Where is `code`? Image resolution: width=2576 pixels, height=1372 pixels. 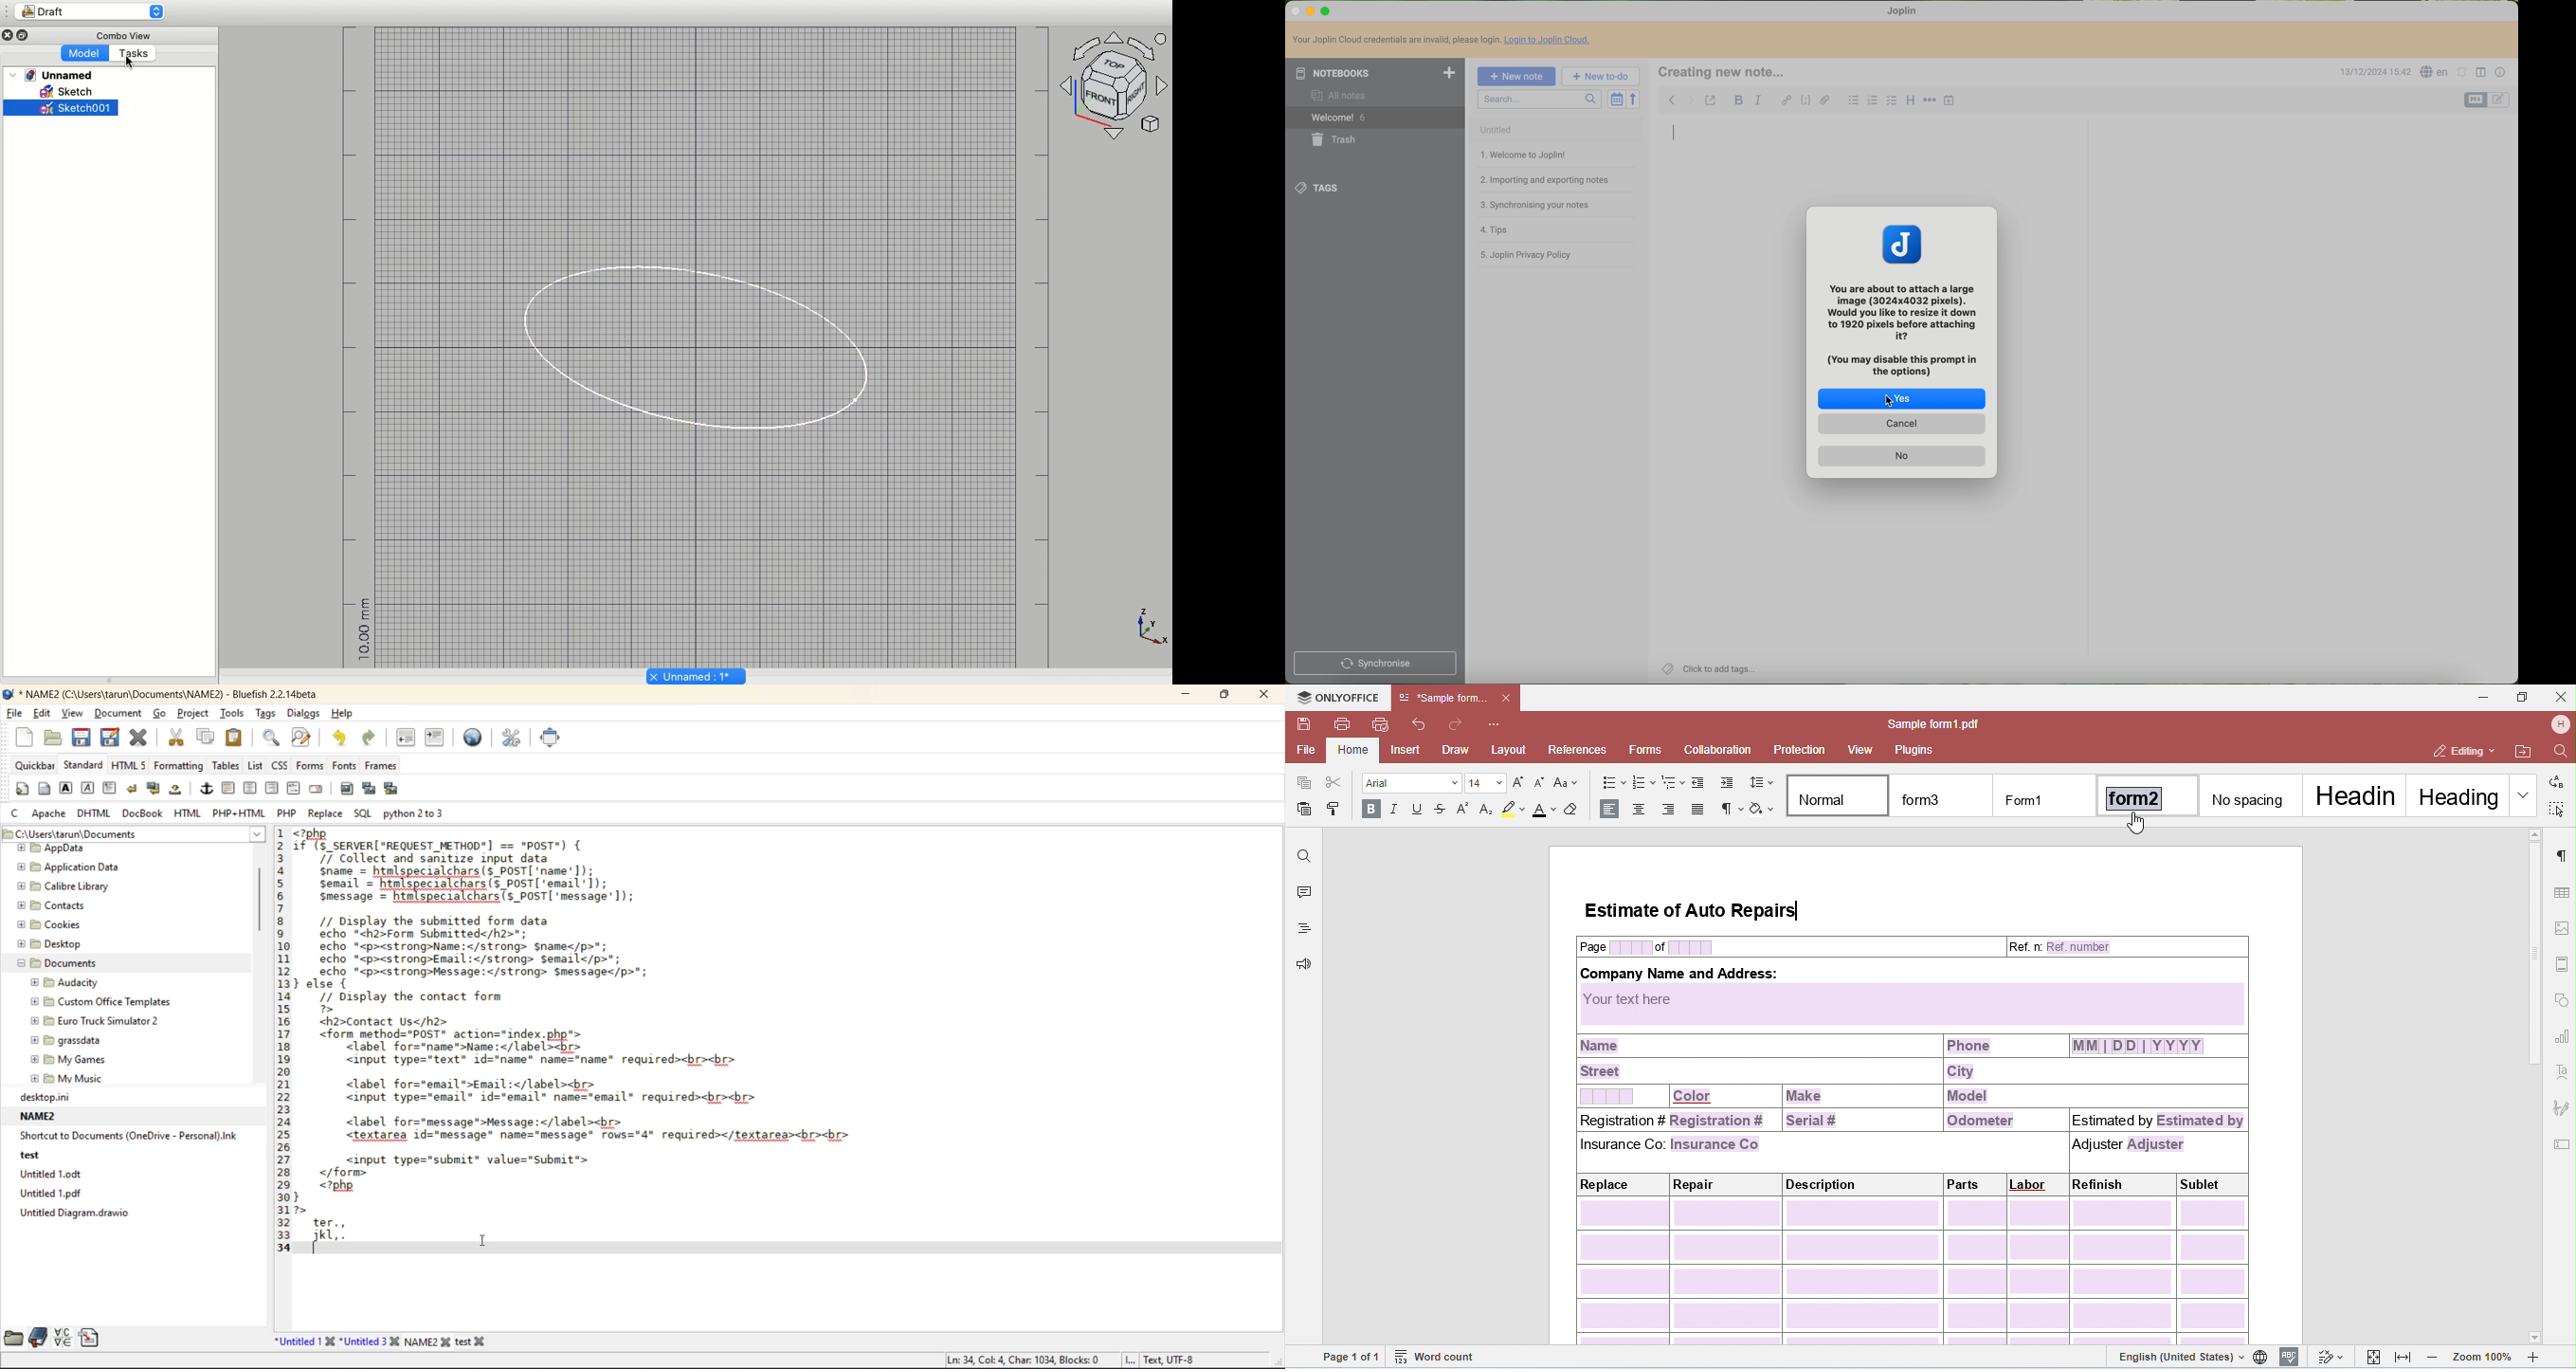
code is located at coordinates (1805, 101).